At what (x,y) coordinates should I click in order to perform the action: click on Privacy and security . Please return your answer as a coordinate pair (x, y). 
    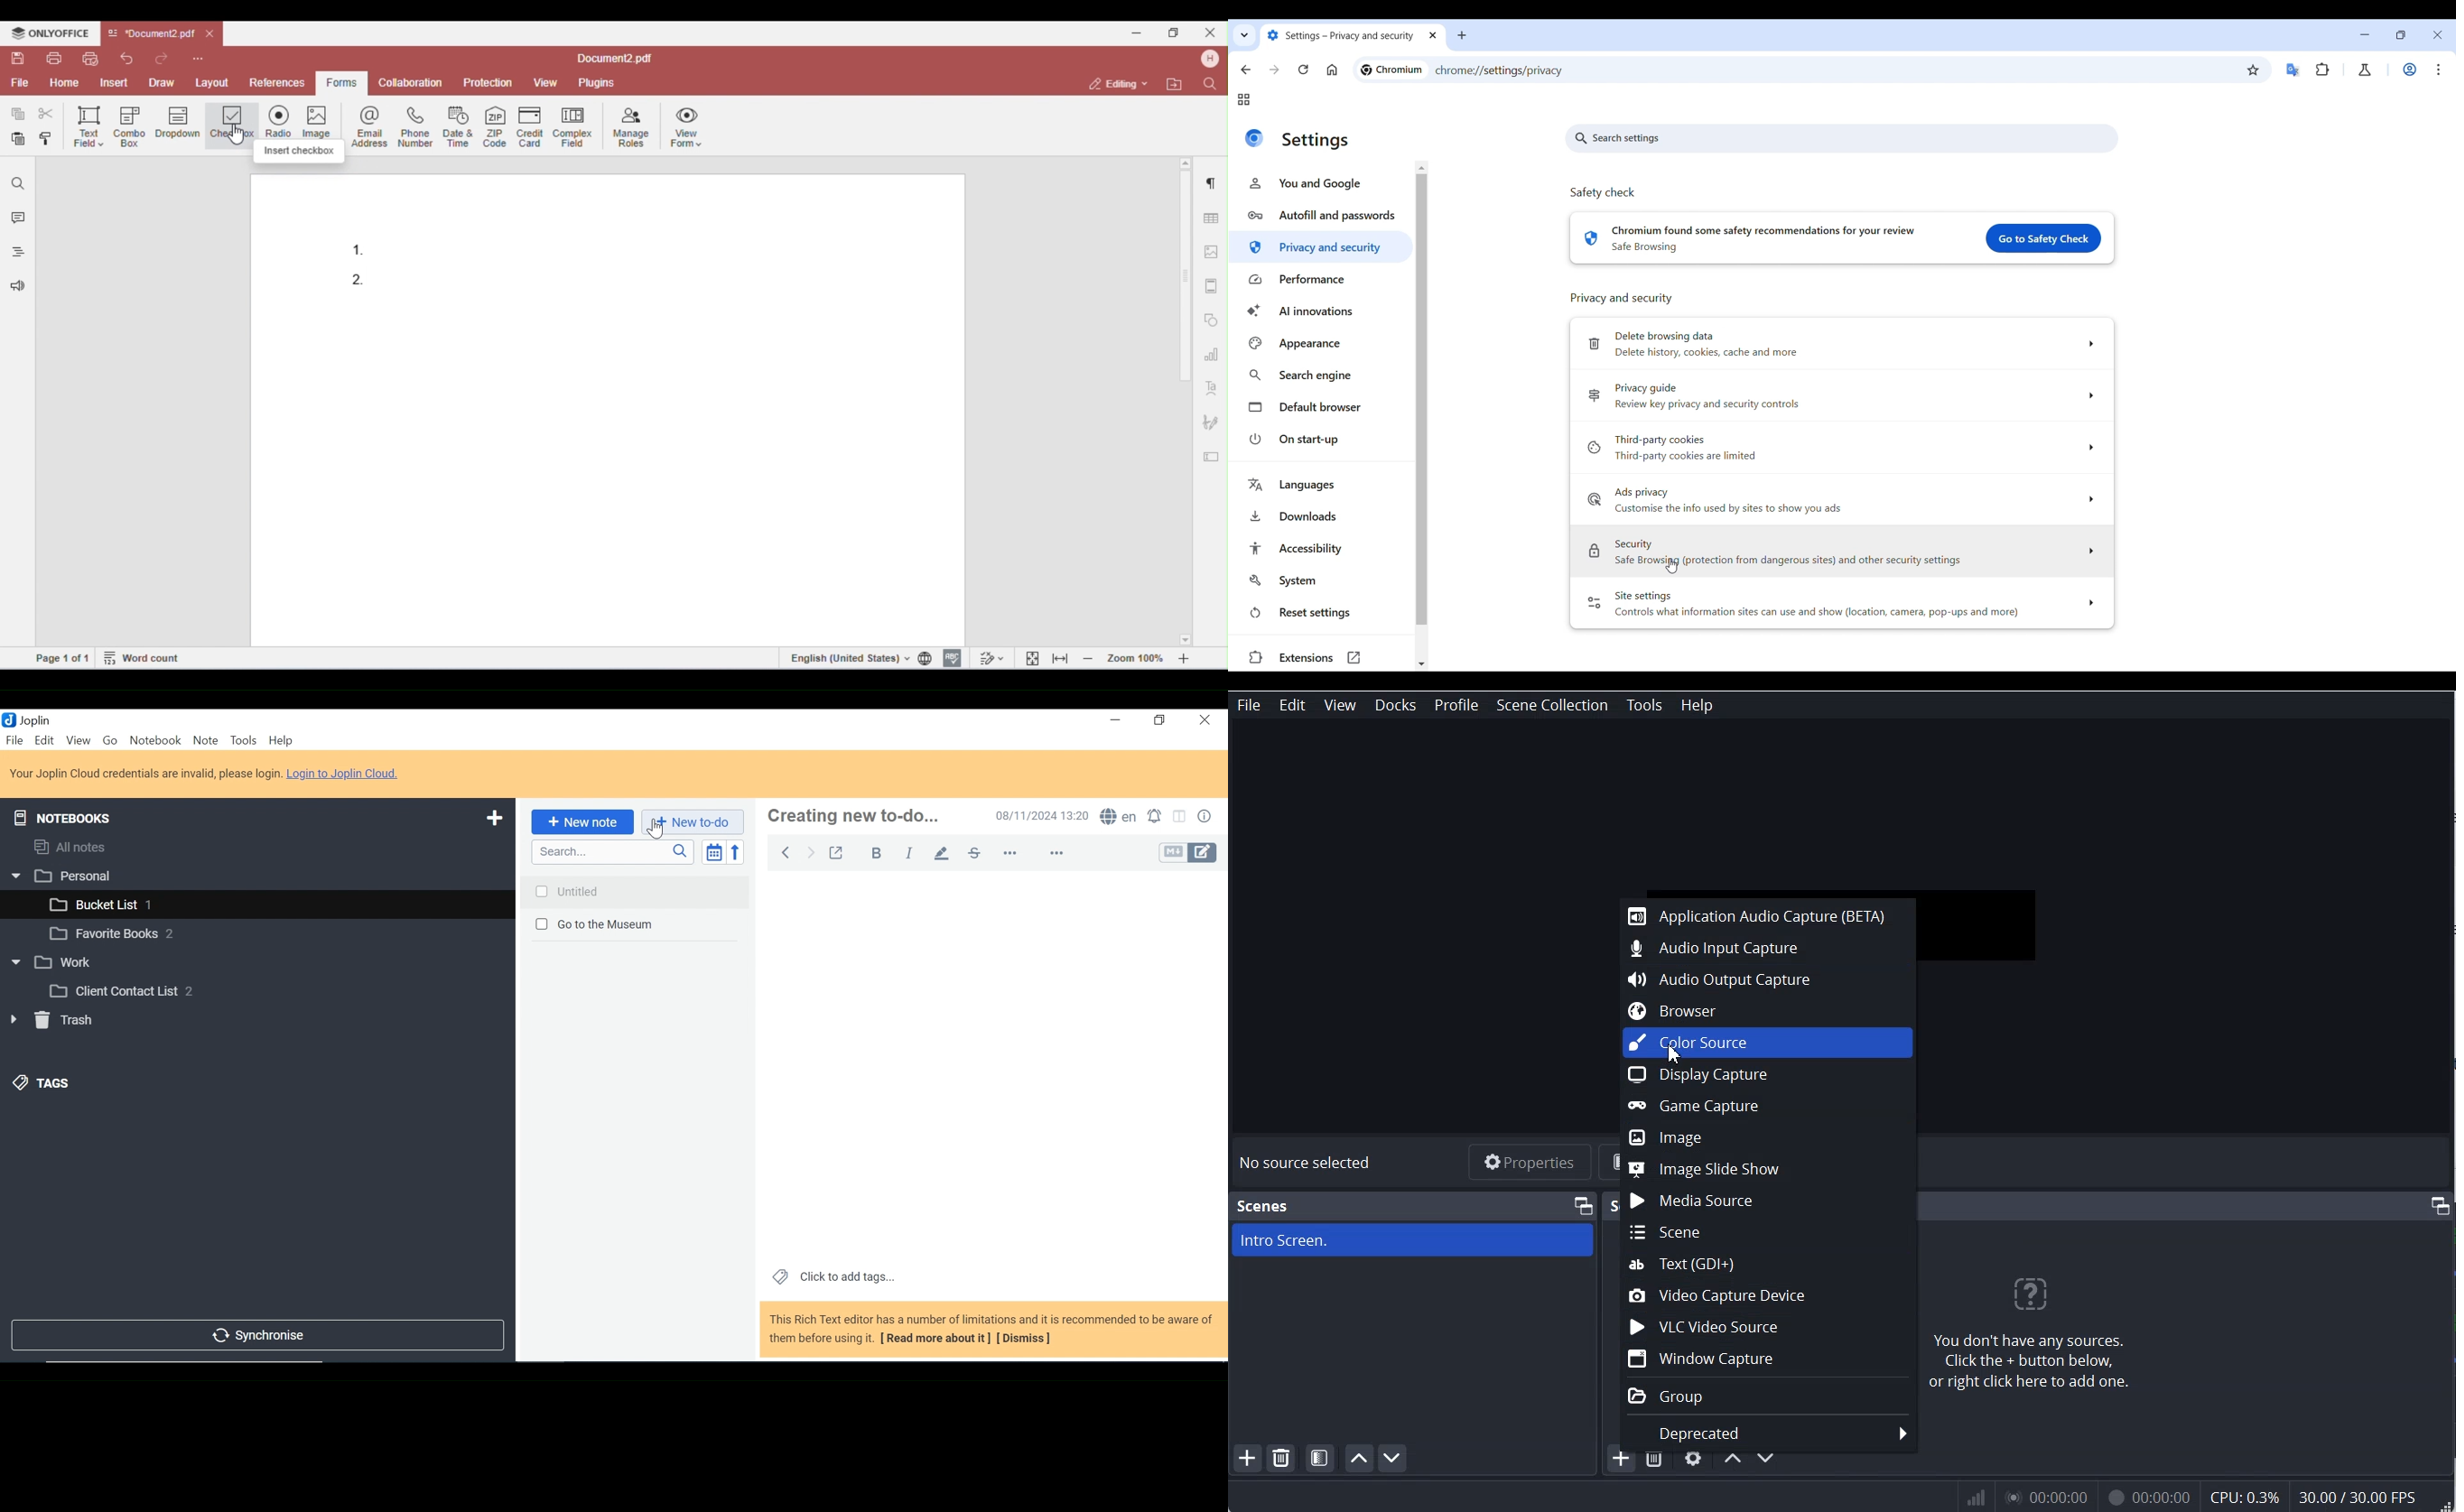
    Looking at the image, I should click on (1321, 247).